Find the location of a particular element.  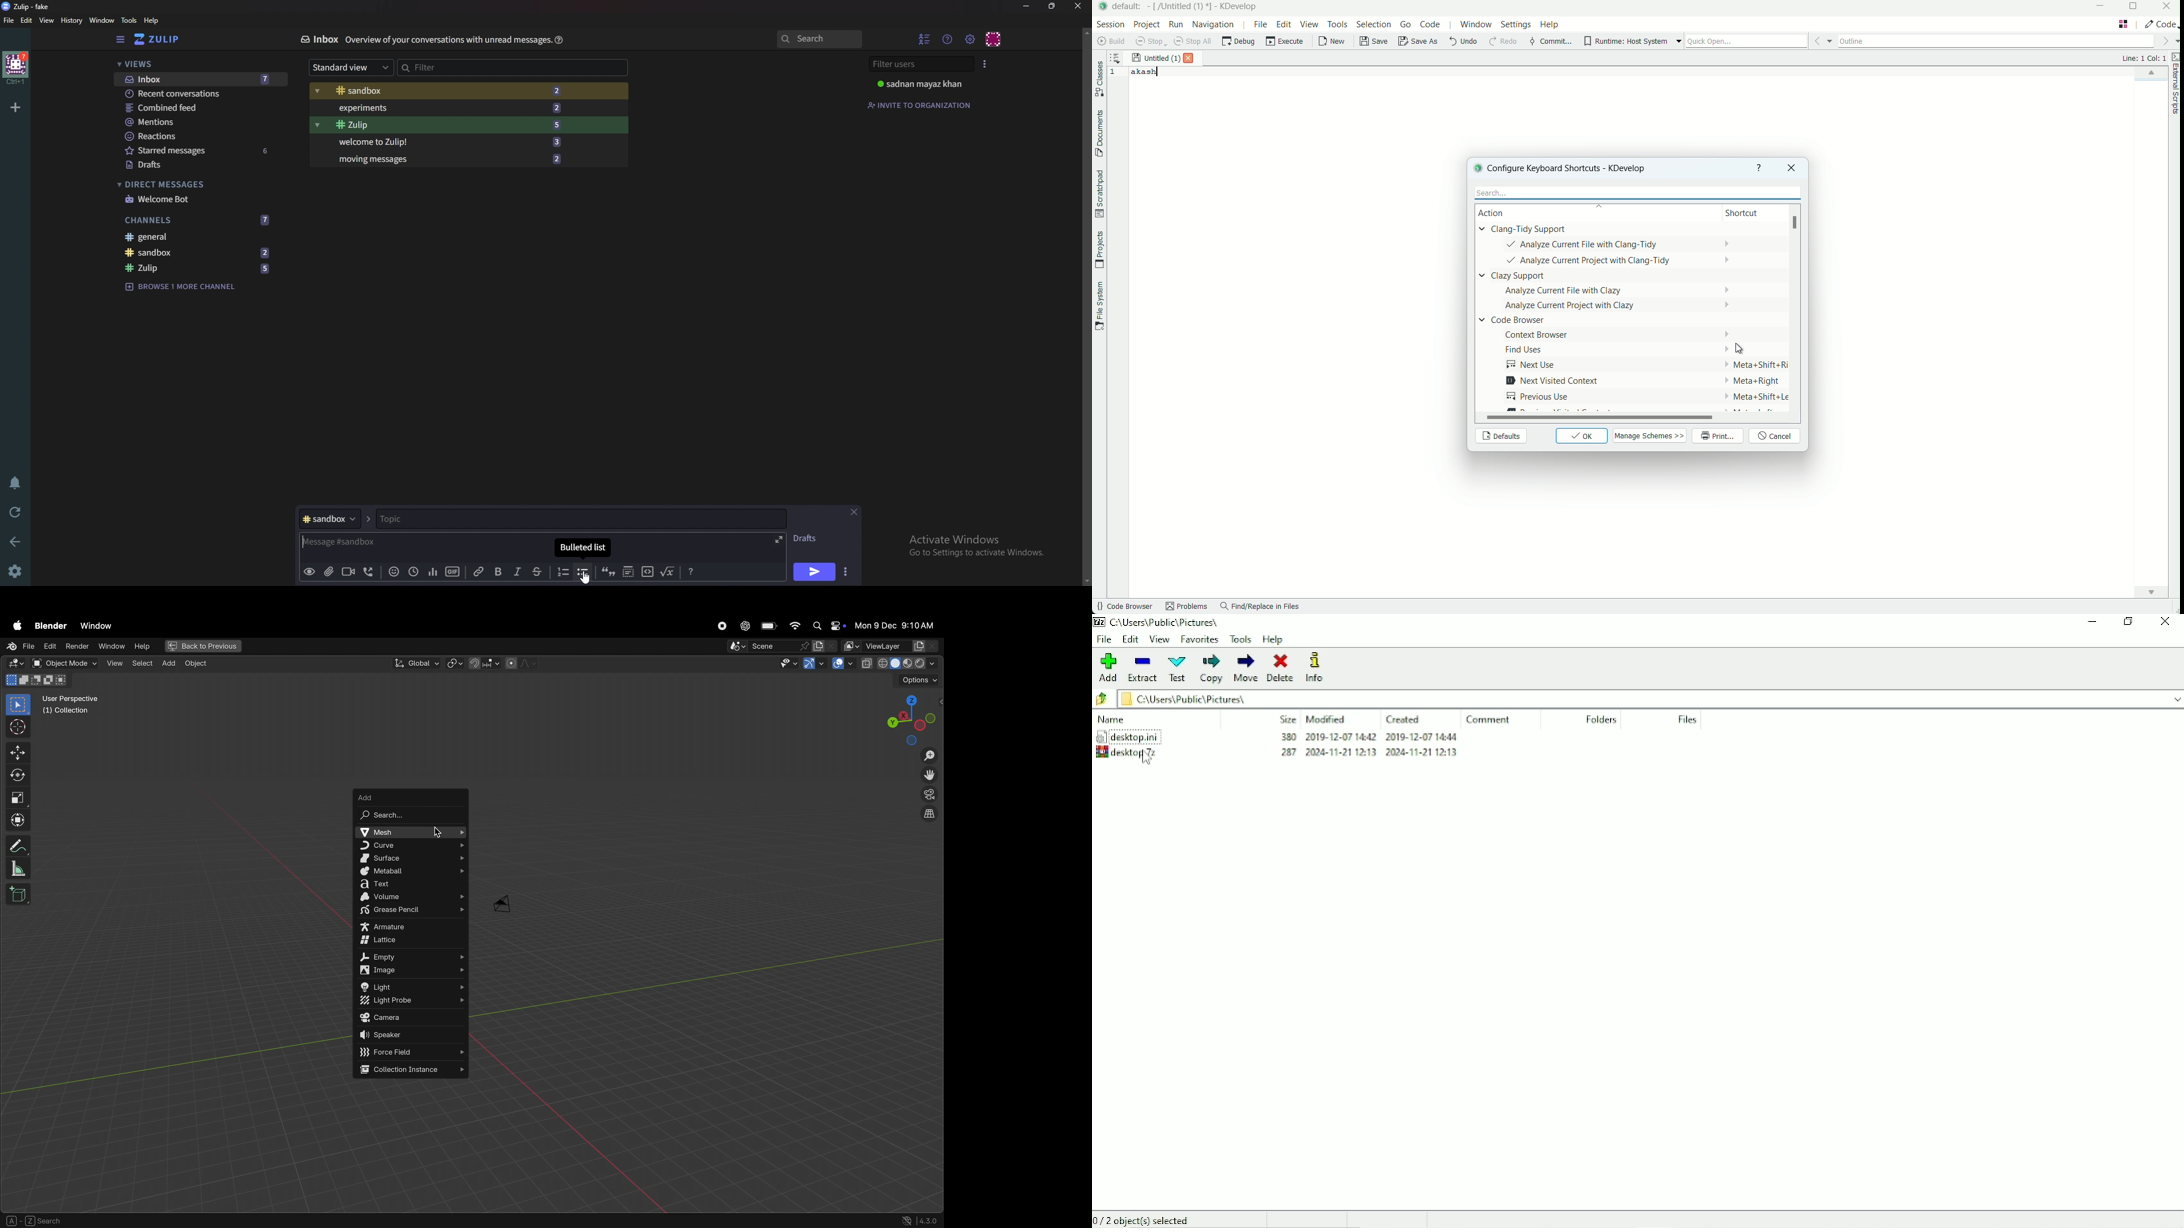

search bar is located at coordinates (1635, 193).